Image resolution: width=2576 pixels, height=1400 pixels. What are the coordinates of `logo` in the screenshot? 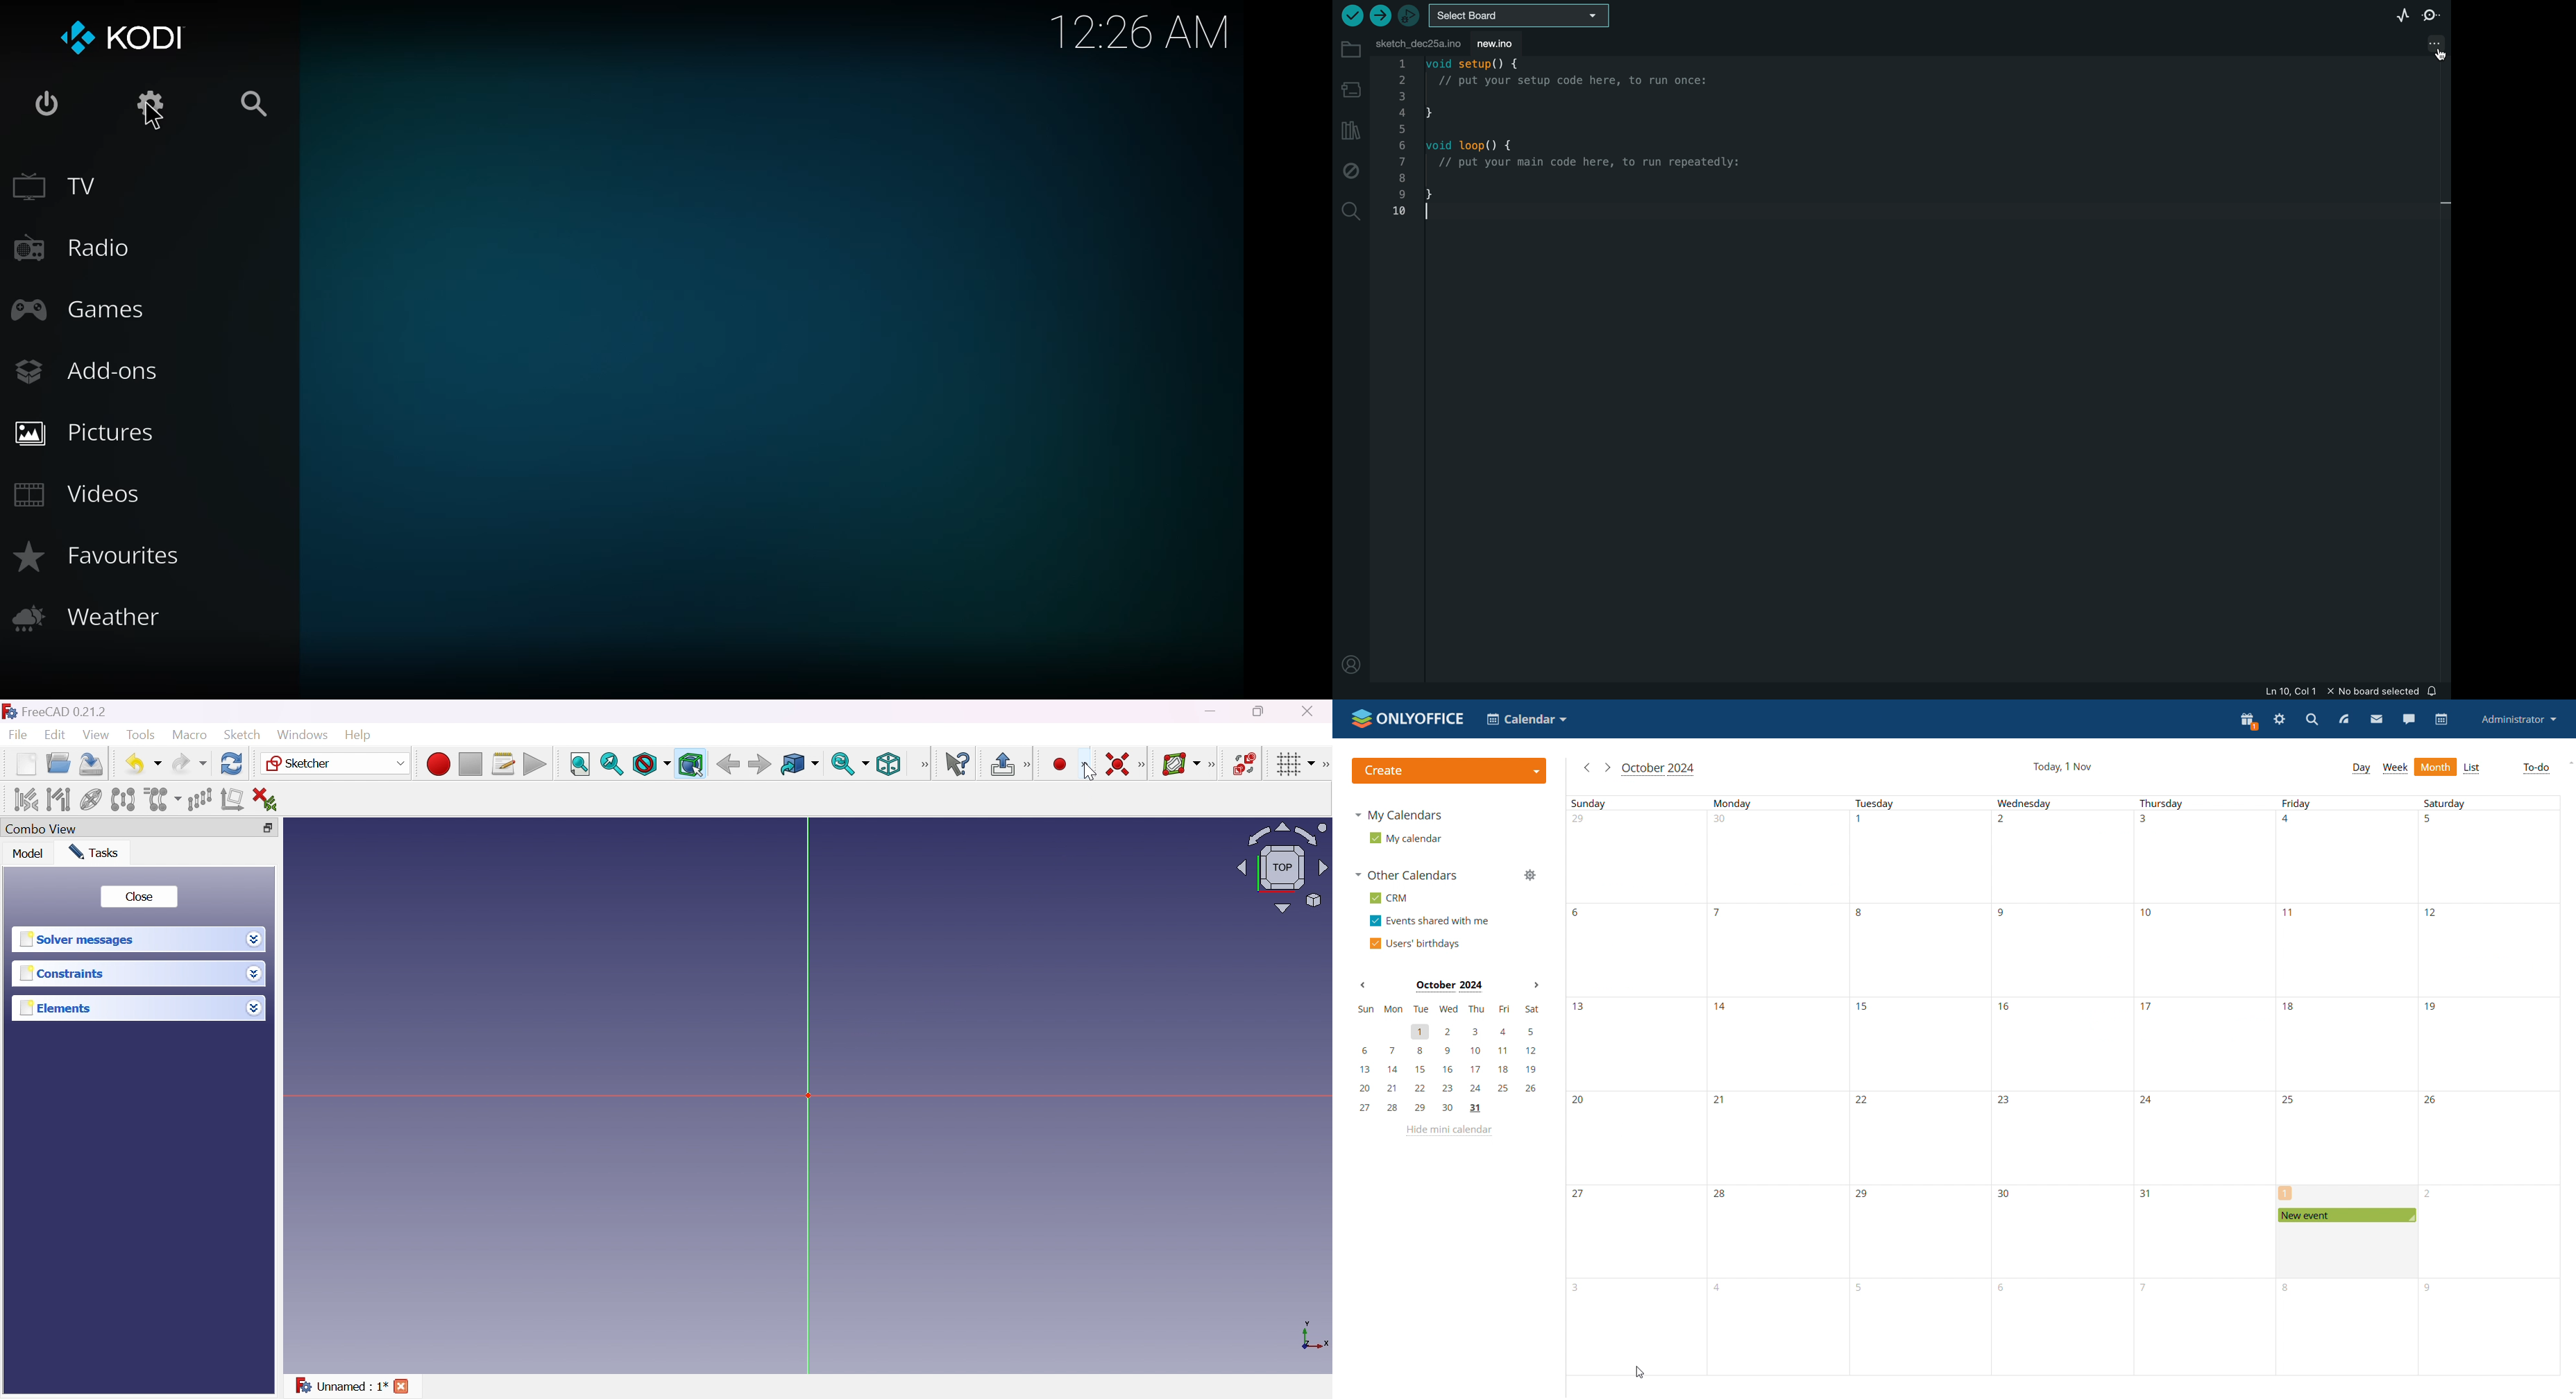 It's located at (1408, 718).